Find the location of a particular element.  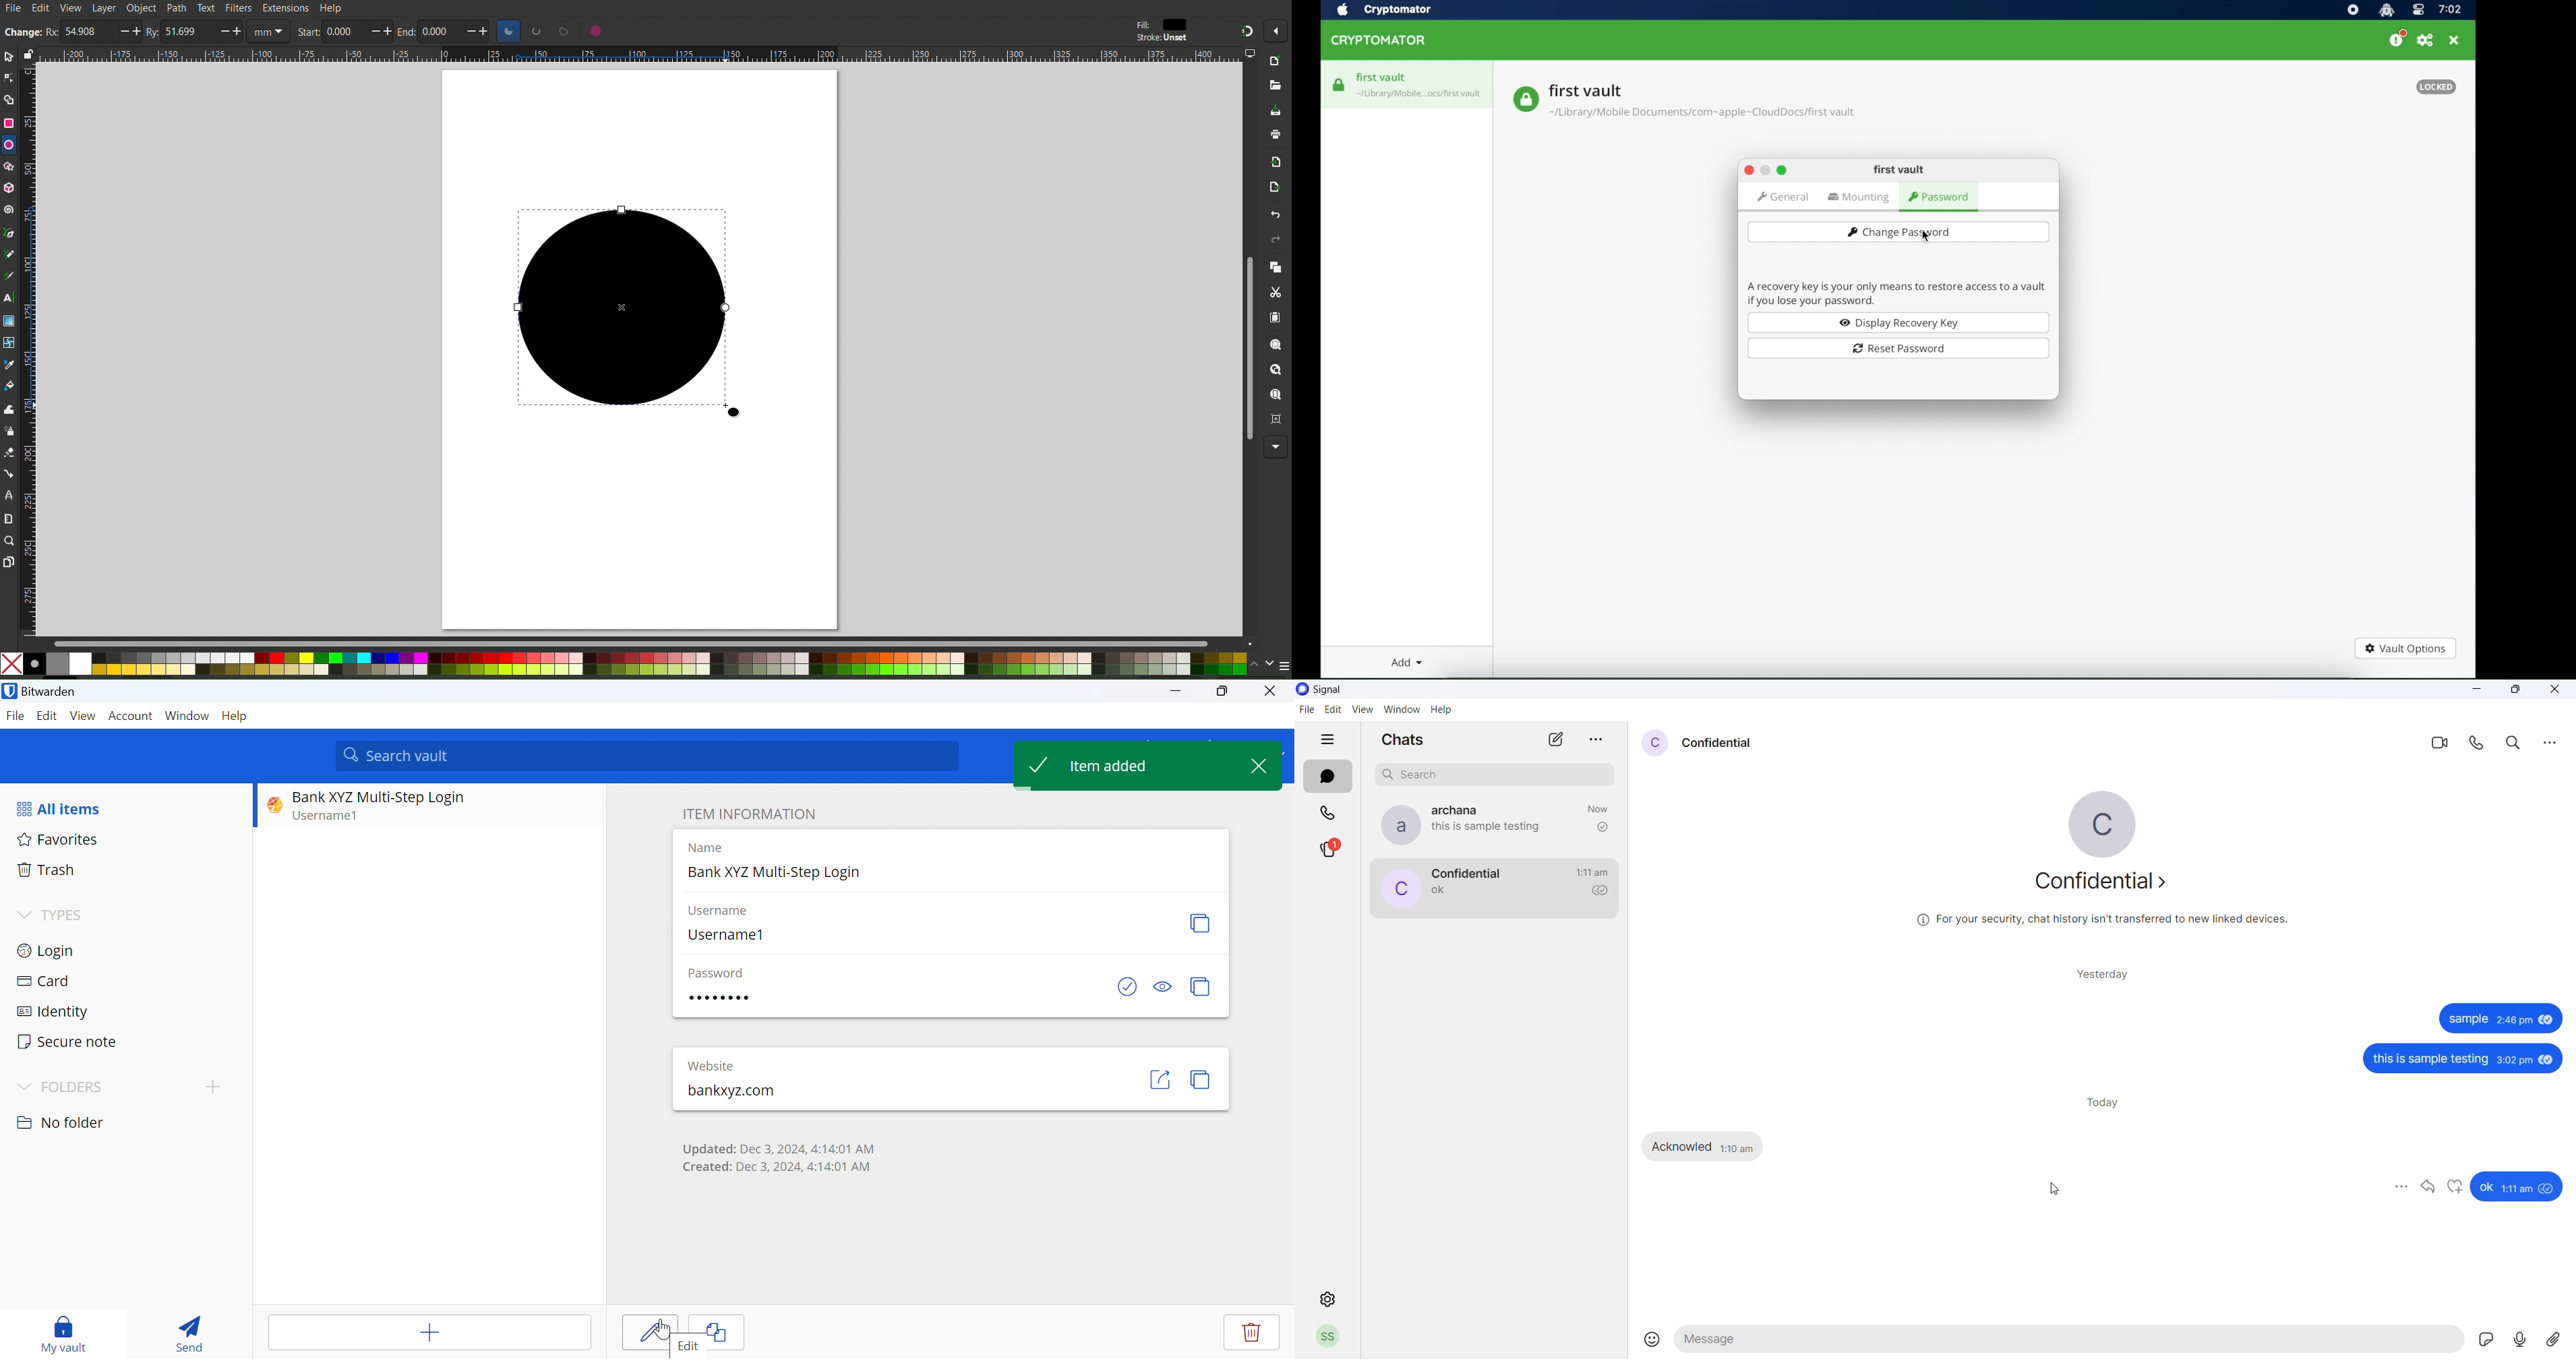

FOLDERS is located at coordinates (79, 1087).